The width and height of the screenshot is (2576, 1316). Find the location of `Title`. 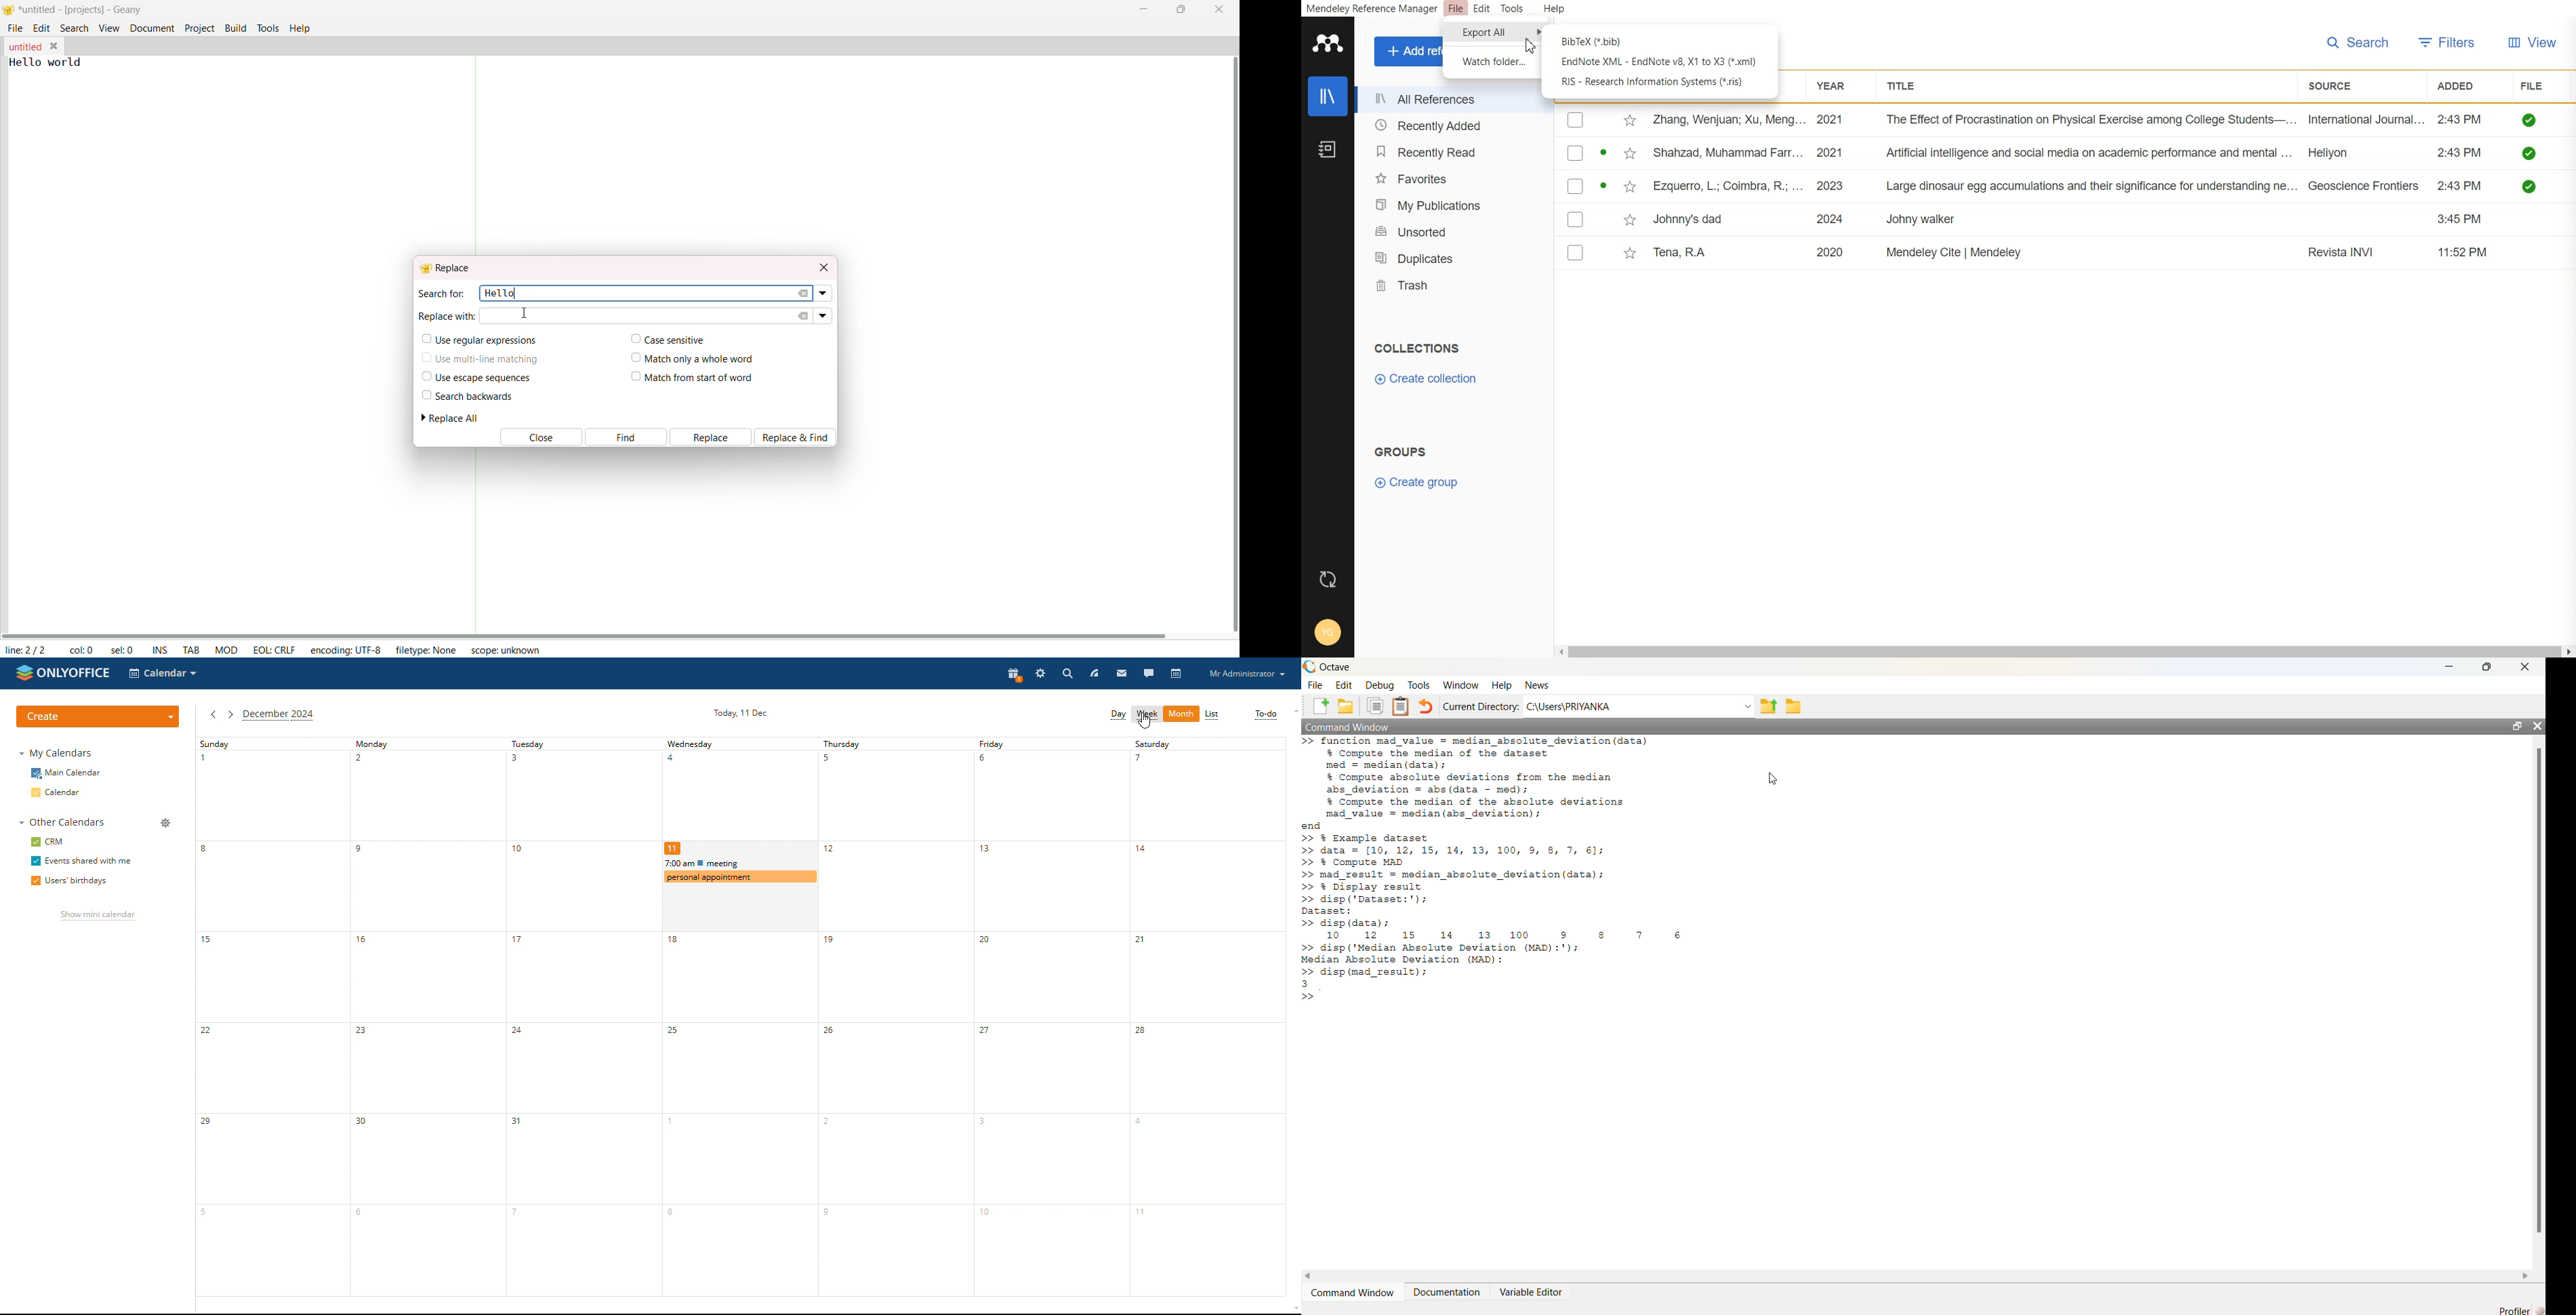

Title is located at coordinates (1905, 86).